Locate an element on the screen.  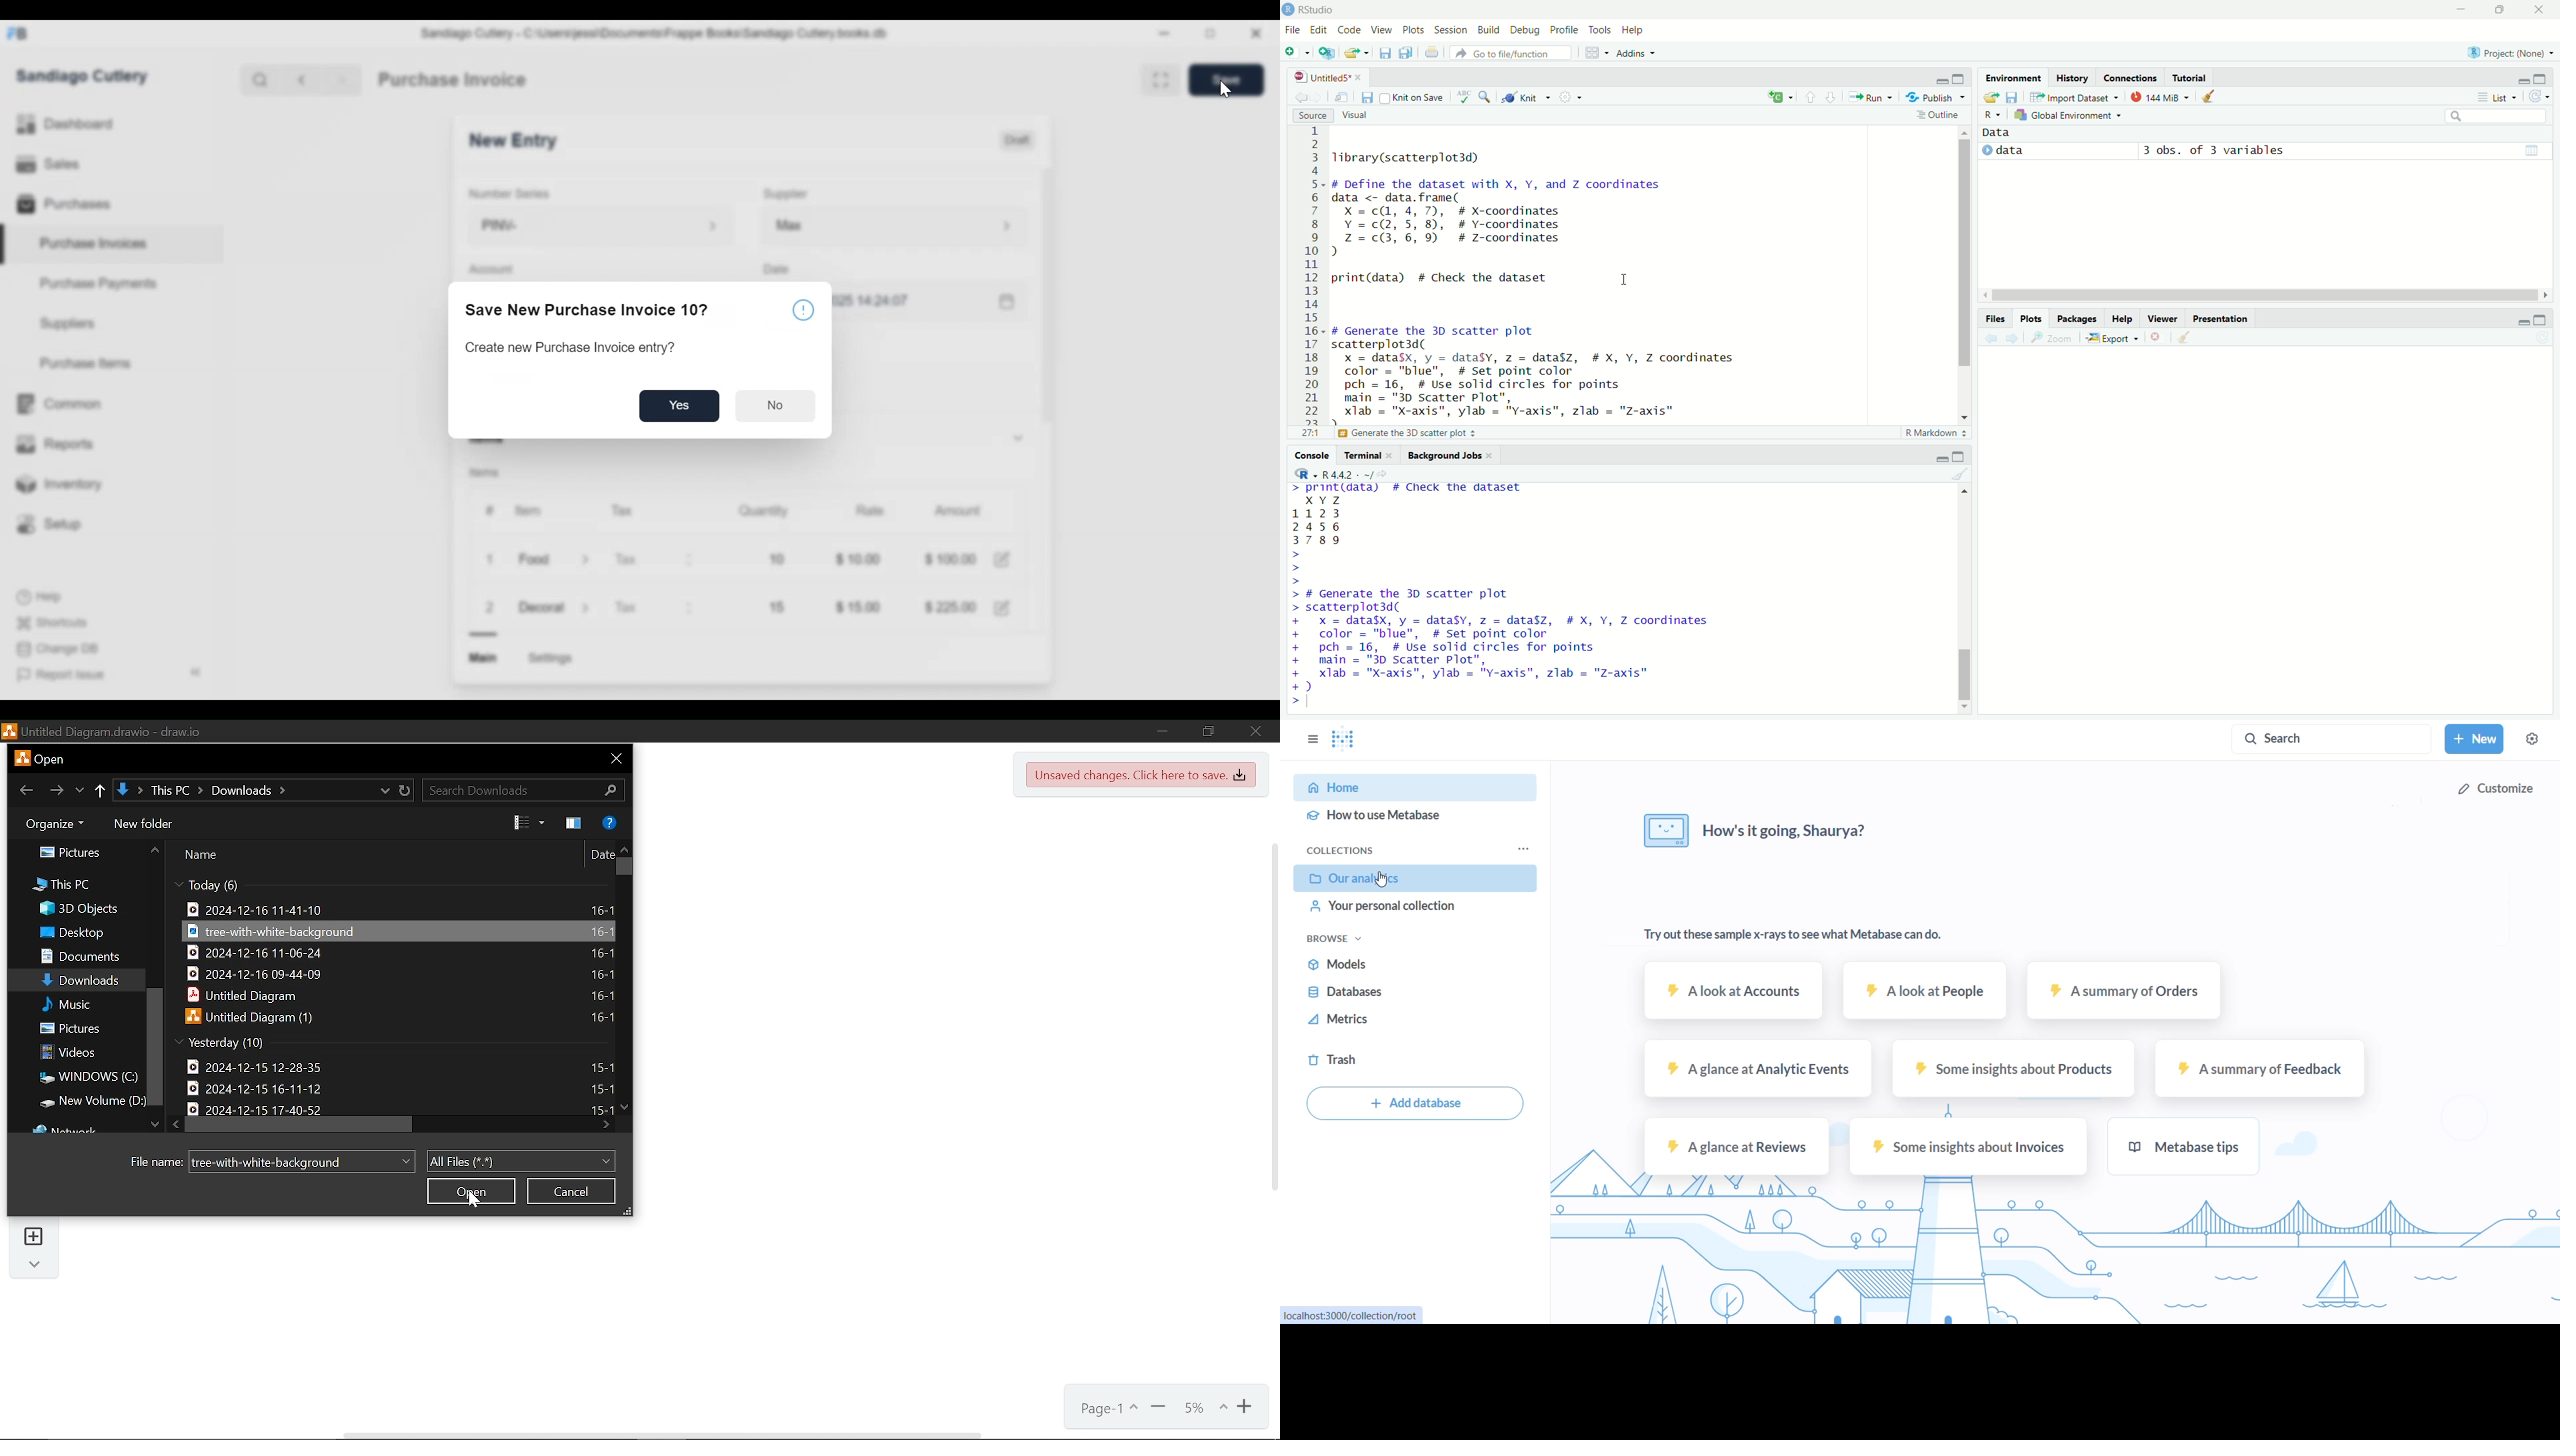
Go forward to the next source location is located at coordinates (1317, 96).